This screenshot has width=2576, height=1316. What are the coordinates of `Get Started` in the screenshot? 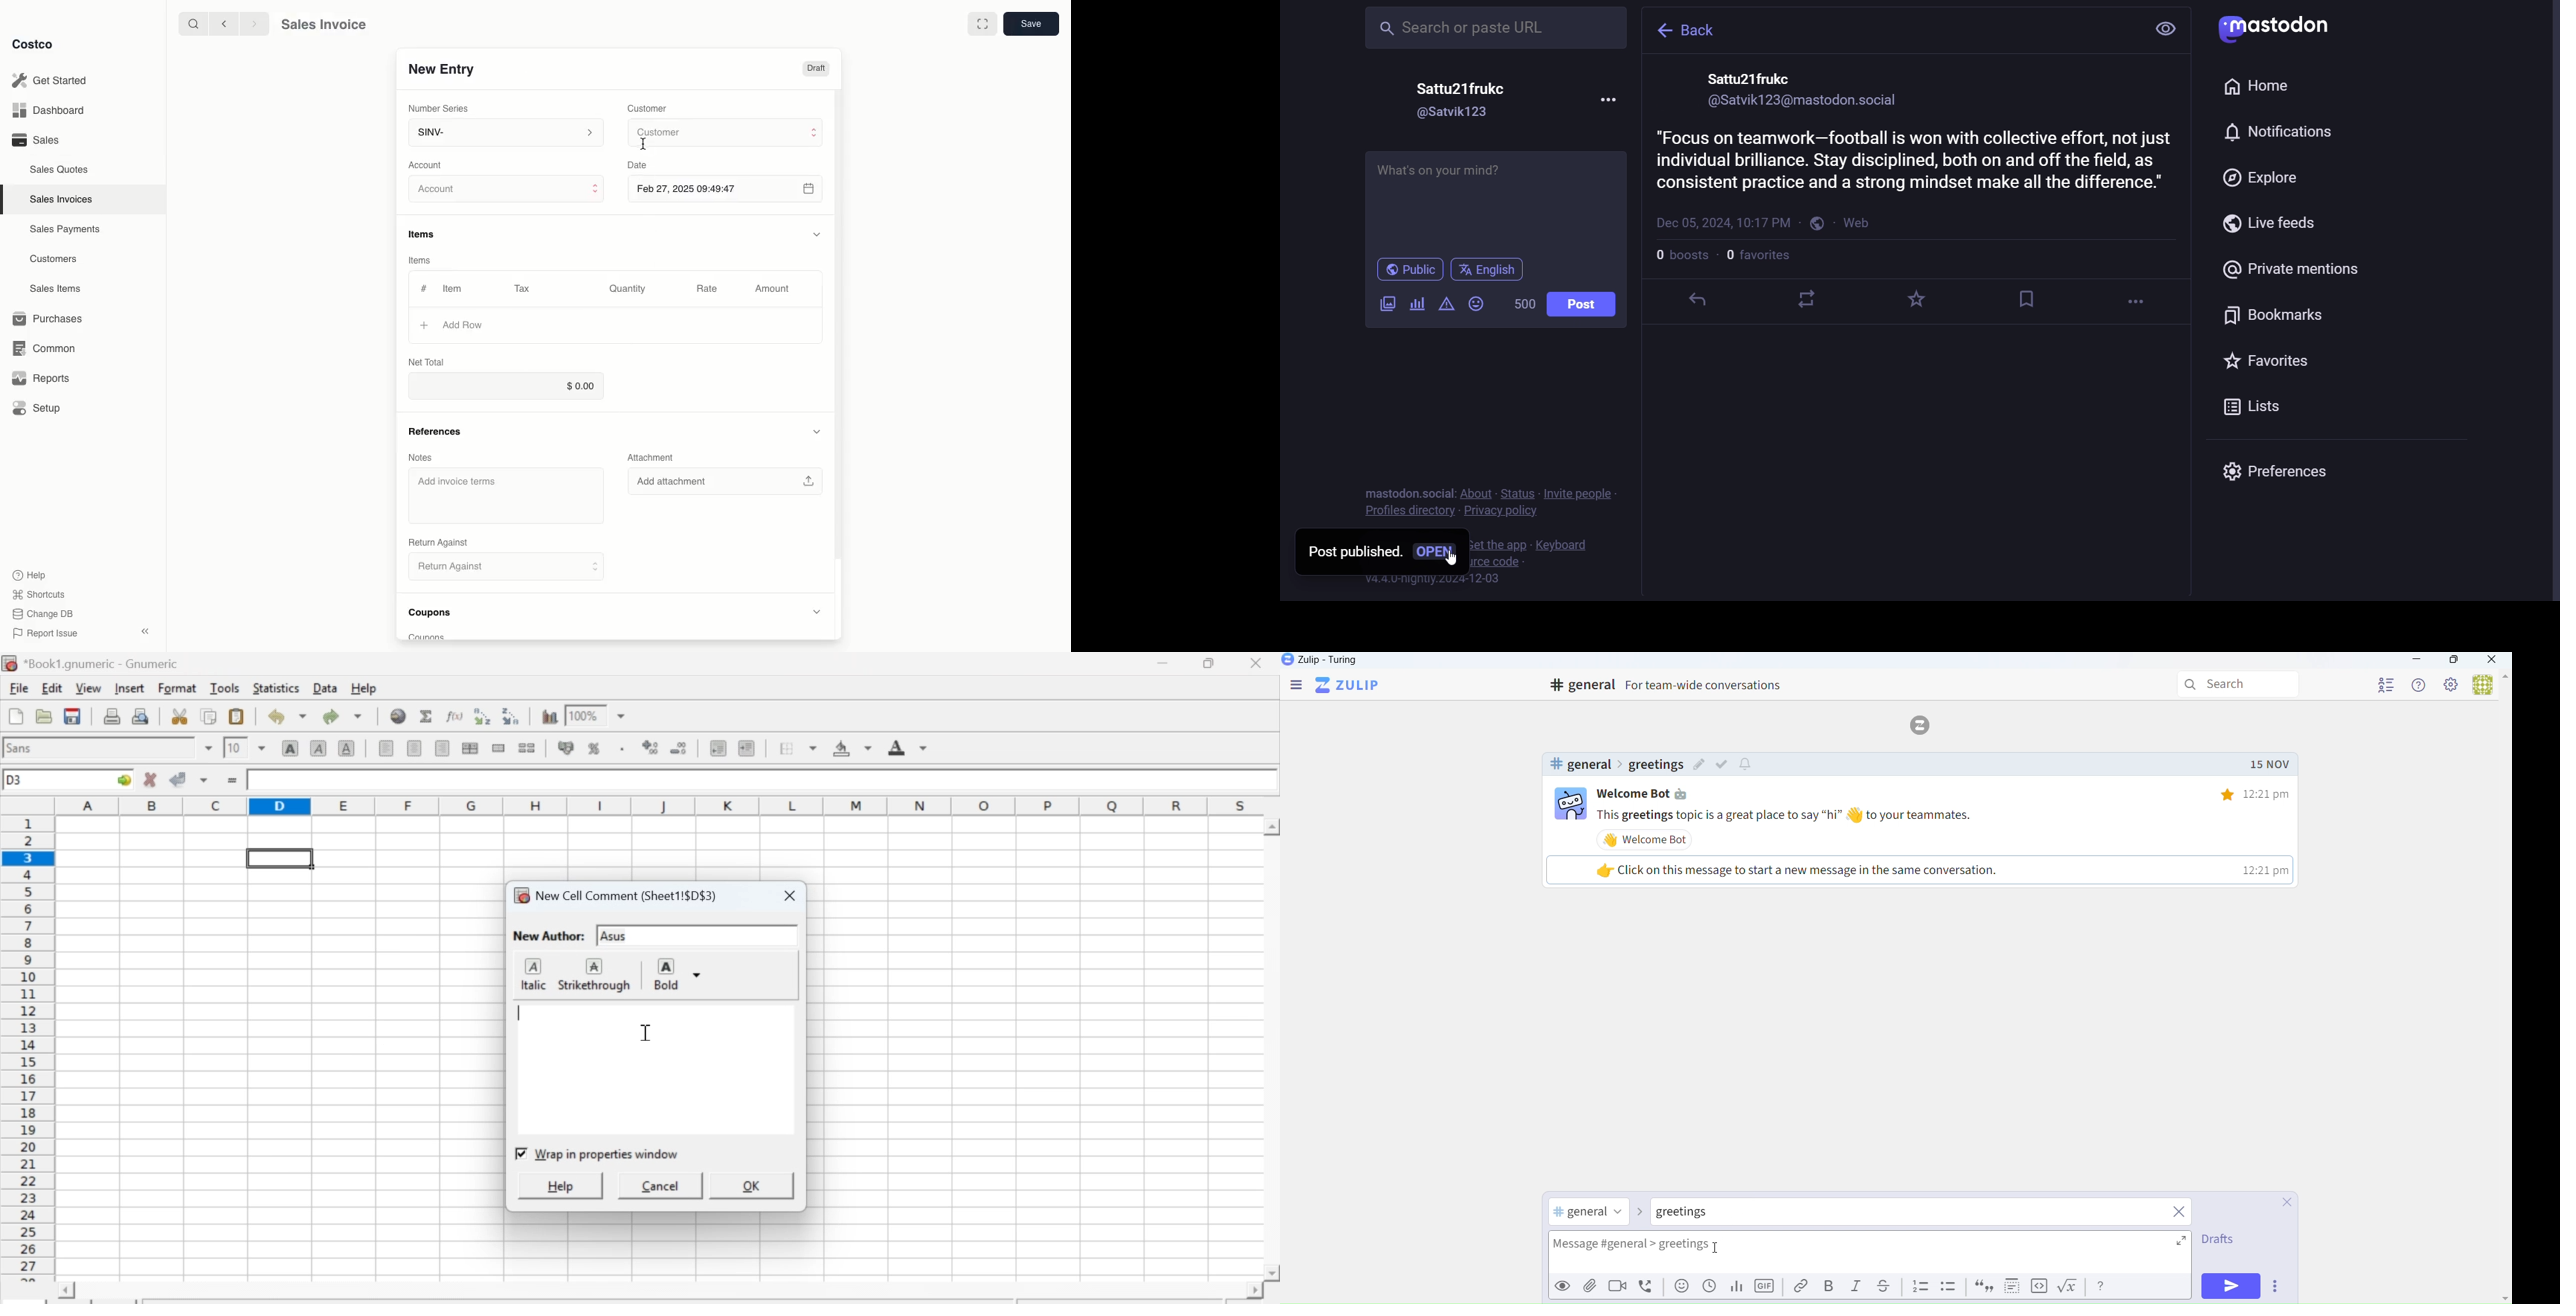 It's located at (52, 80).